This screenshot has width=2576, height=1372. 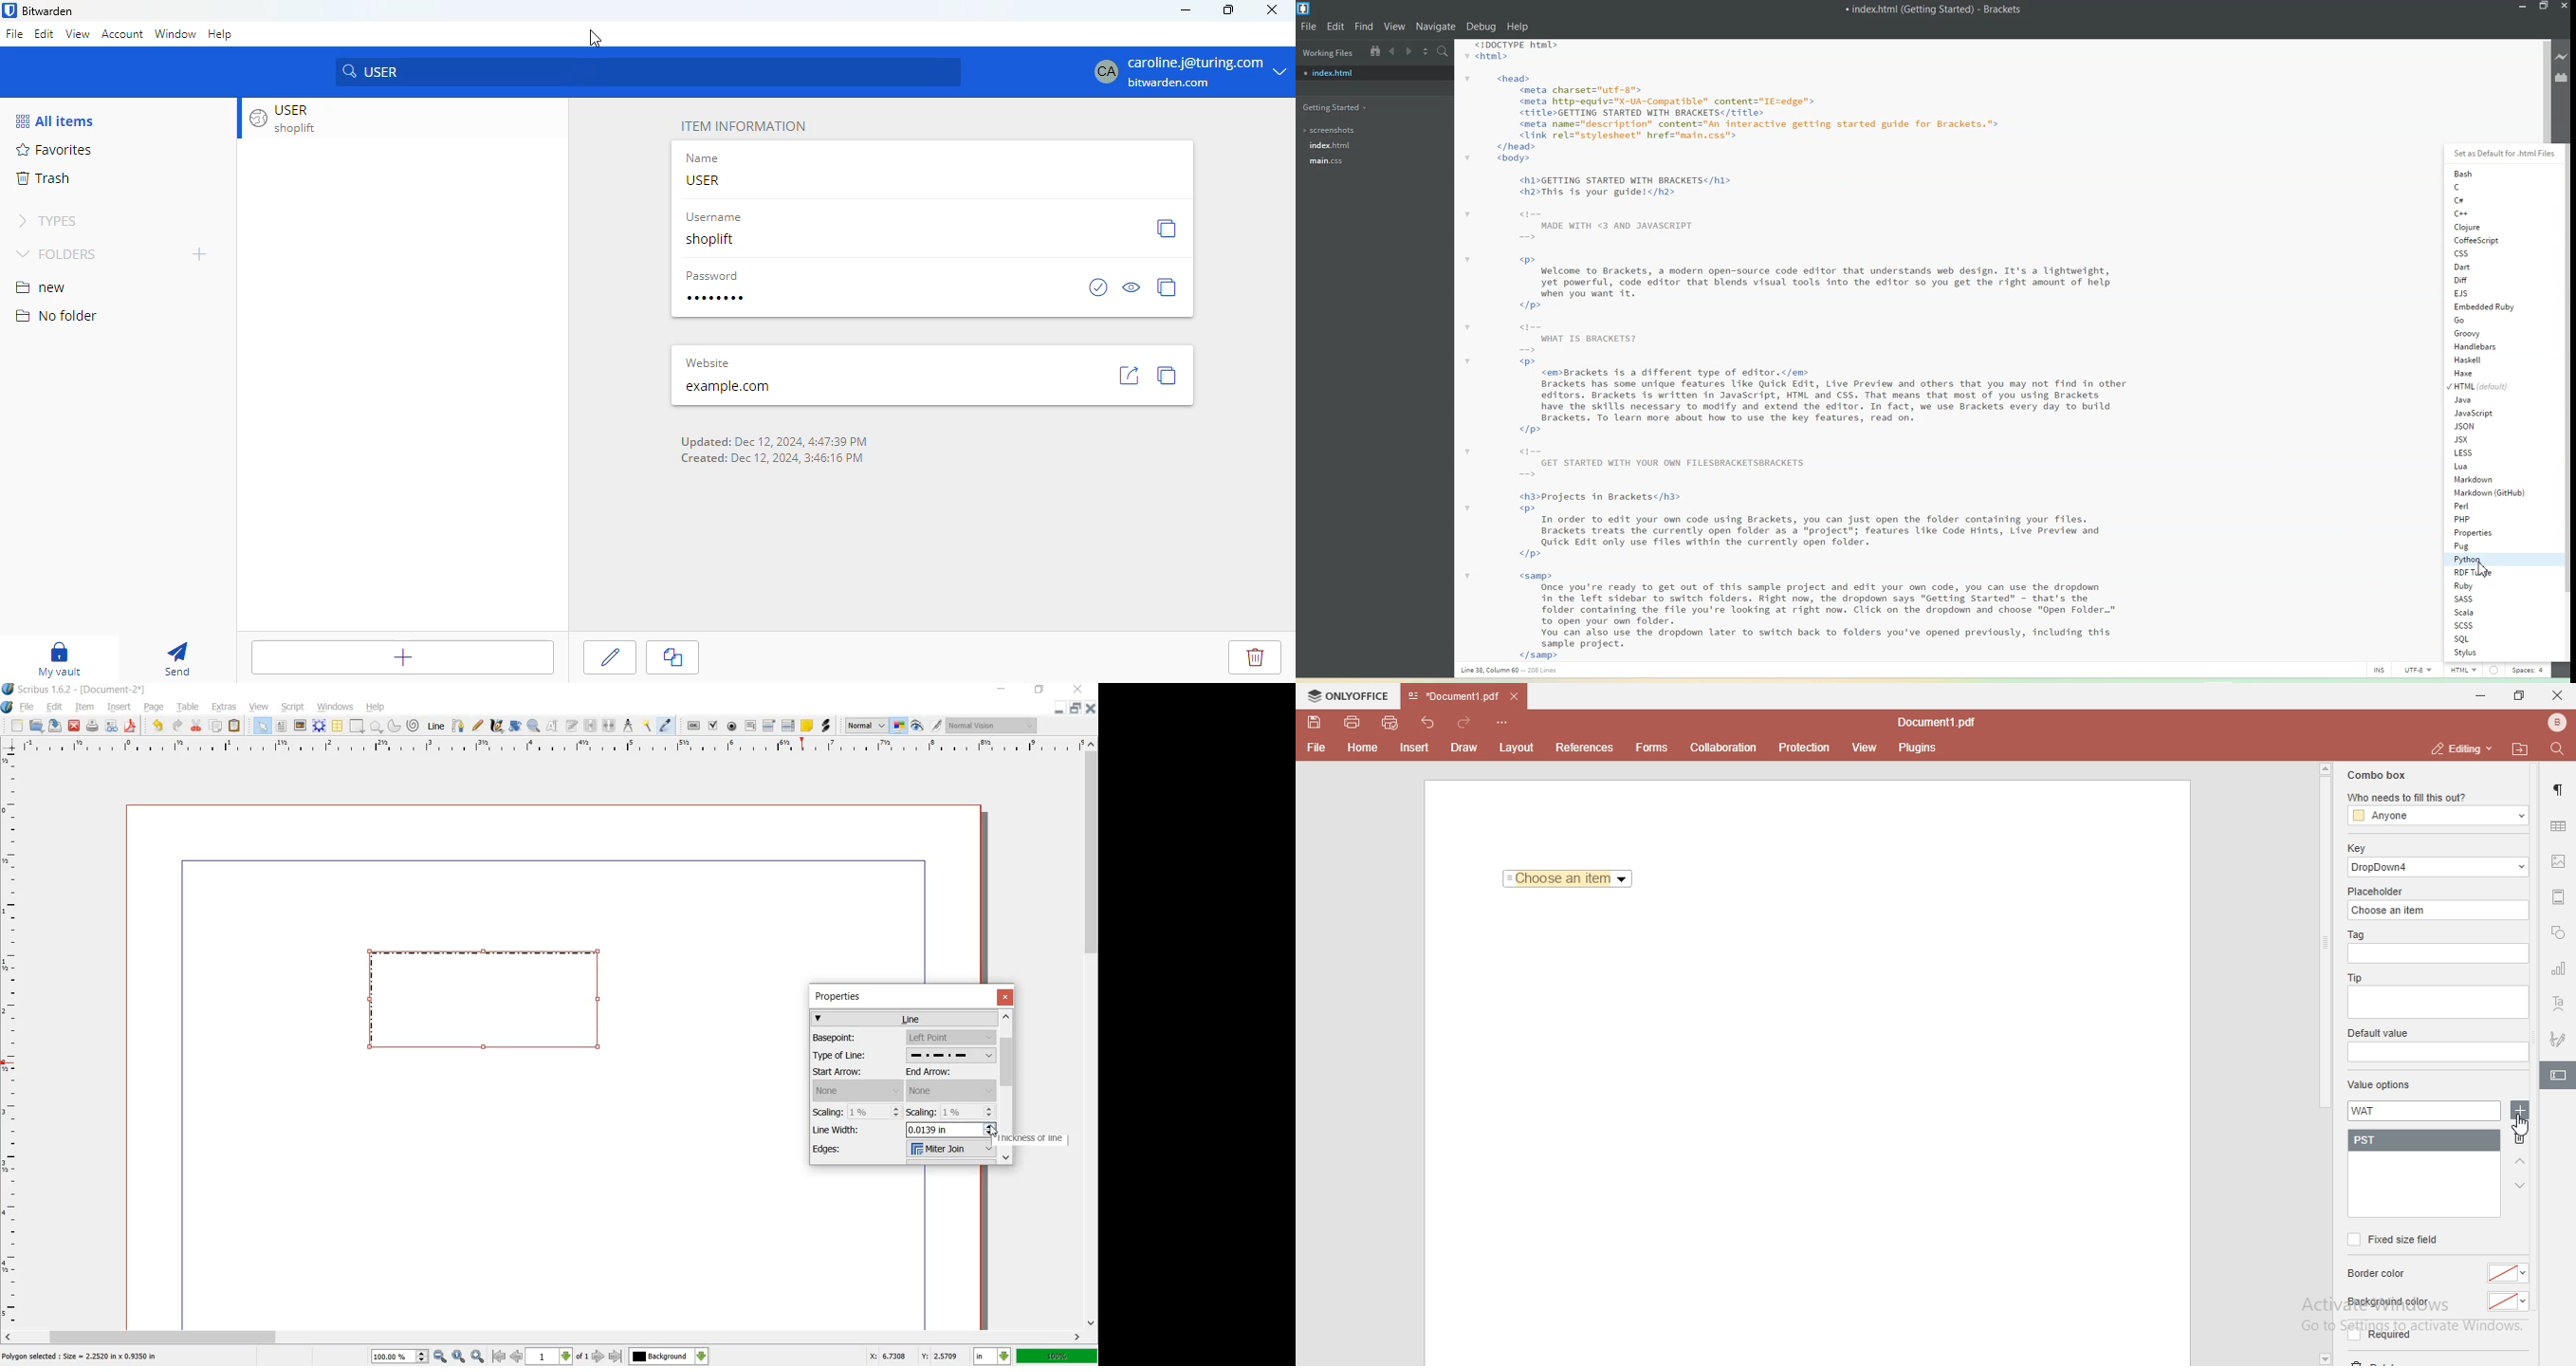 I want to click on PRFELIGHT VERIFIER, so click(x=111, y=727).